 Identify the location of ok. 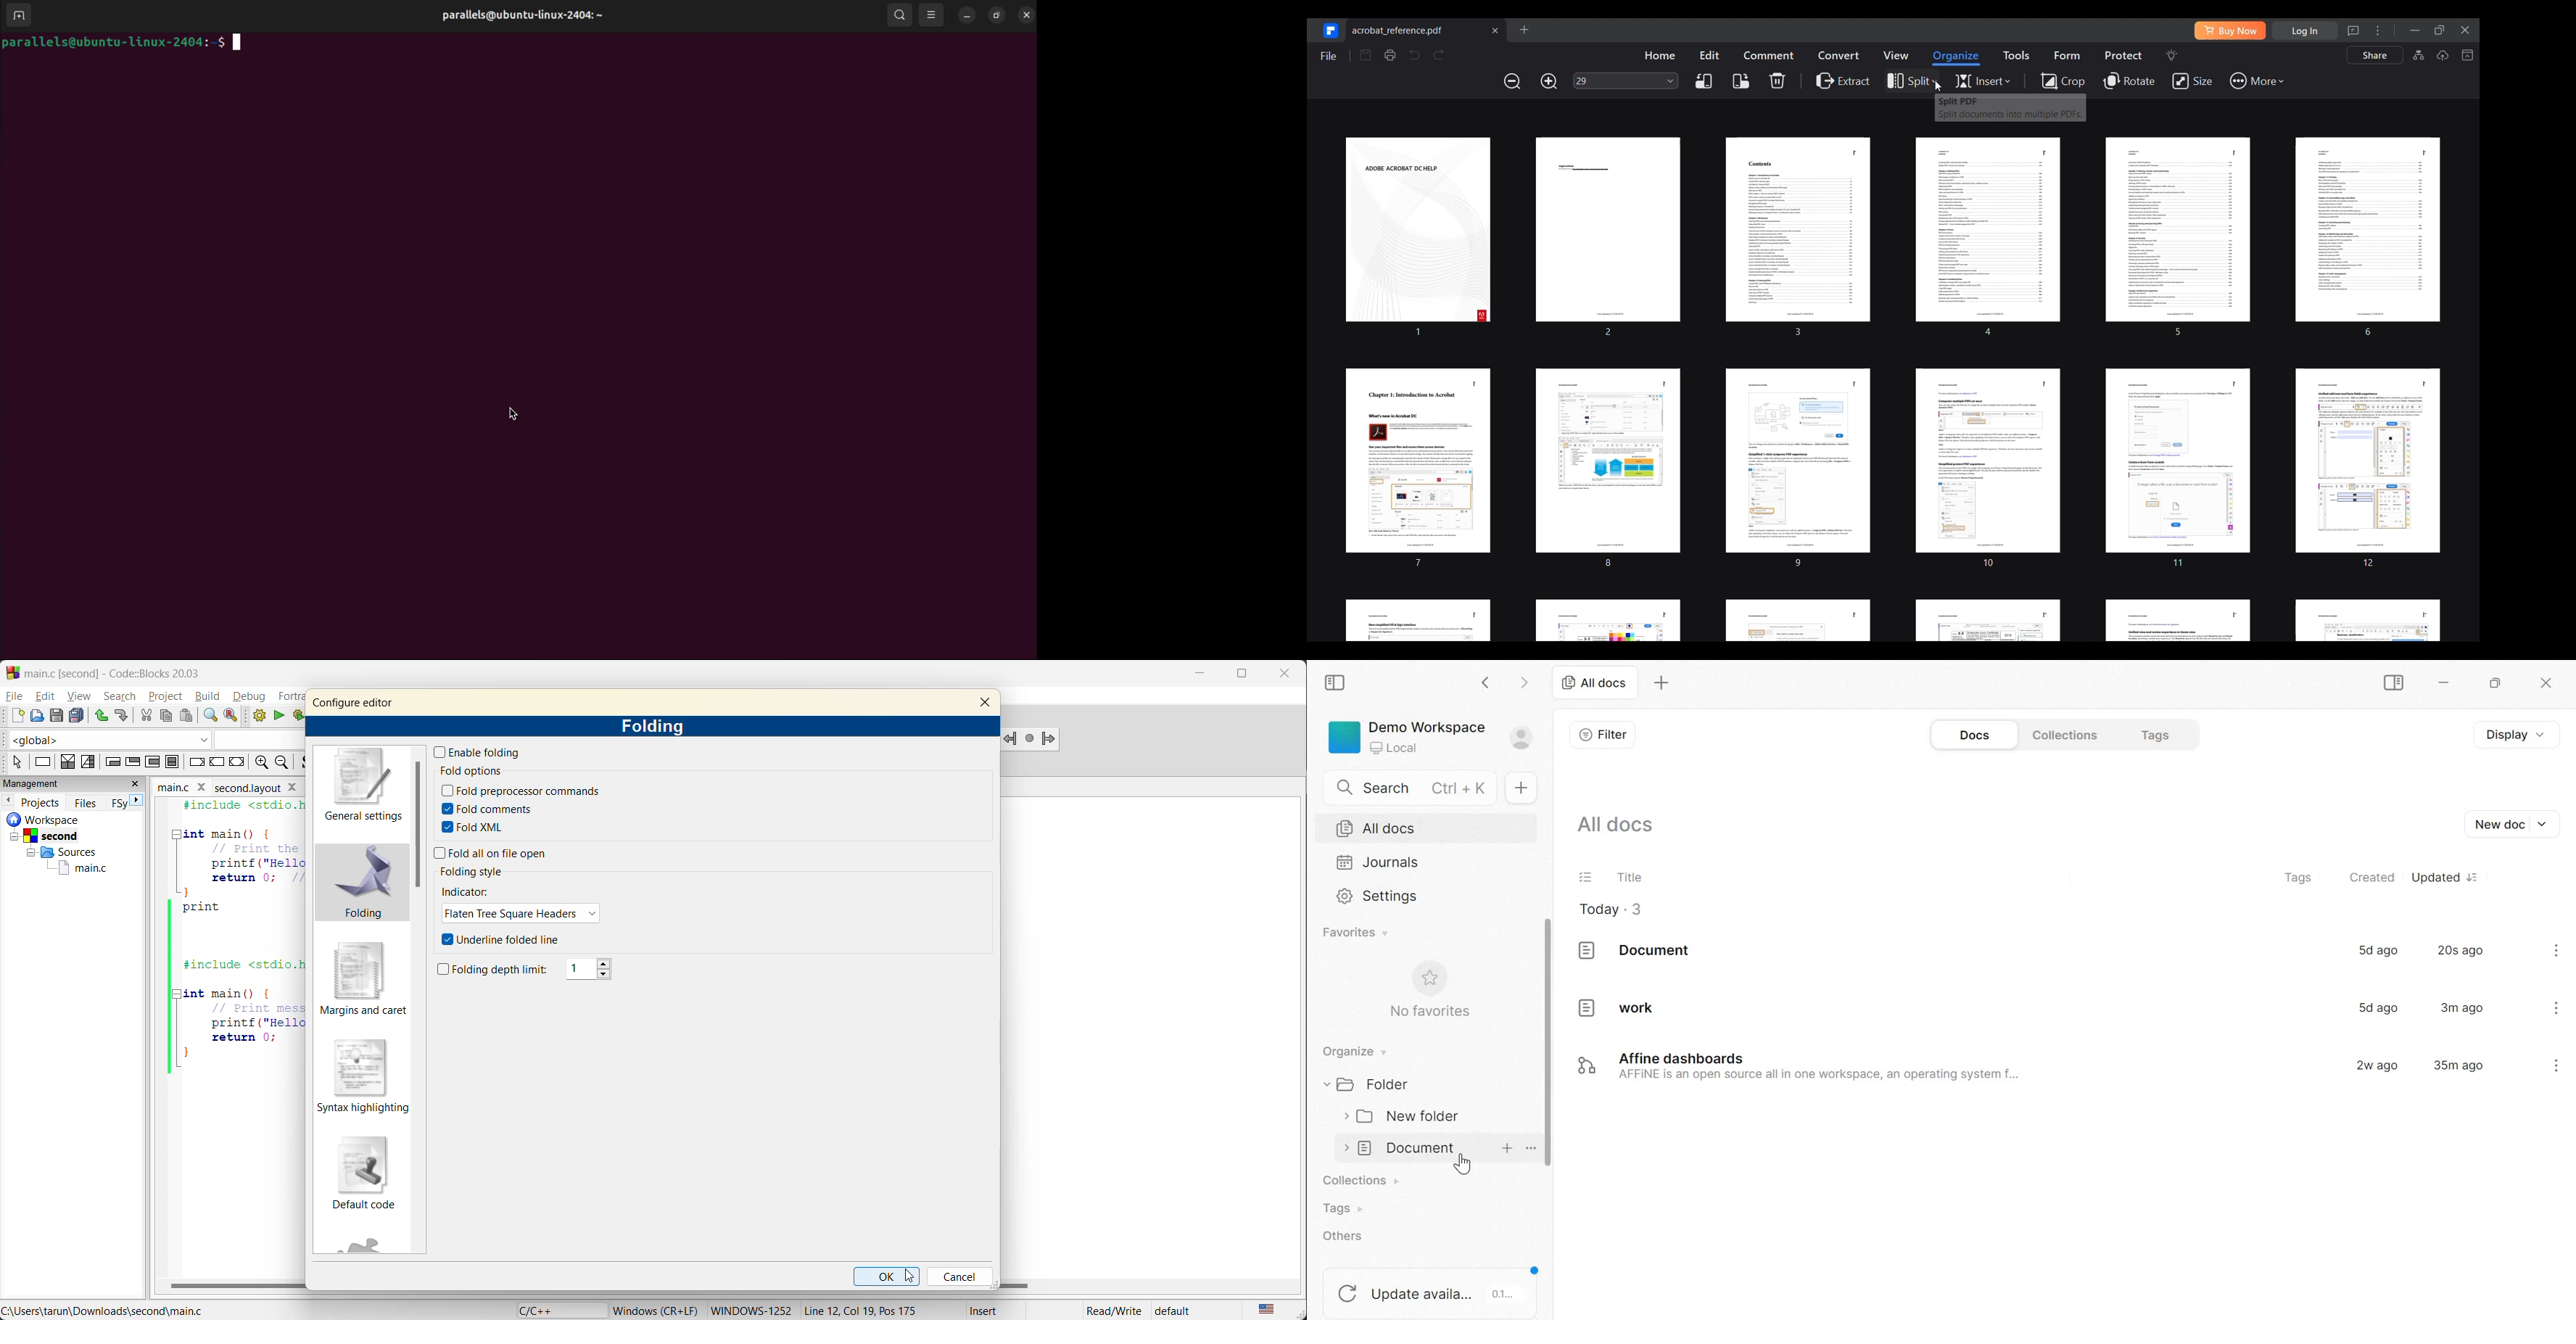
(885, 1274).